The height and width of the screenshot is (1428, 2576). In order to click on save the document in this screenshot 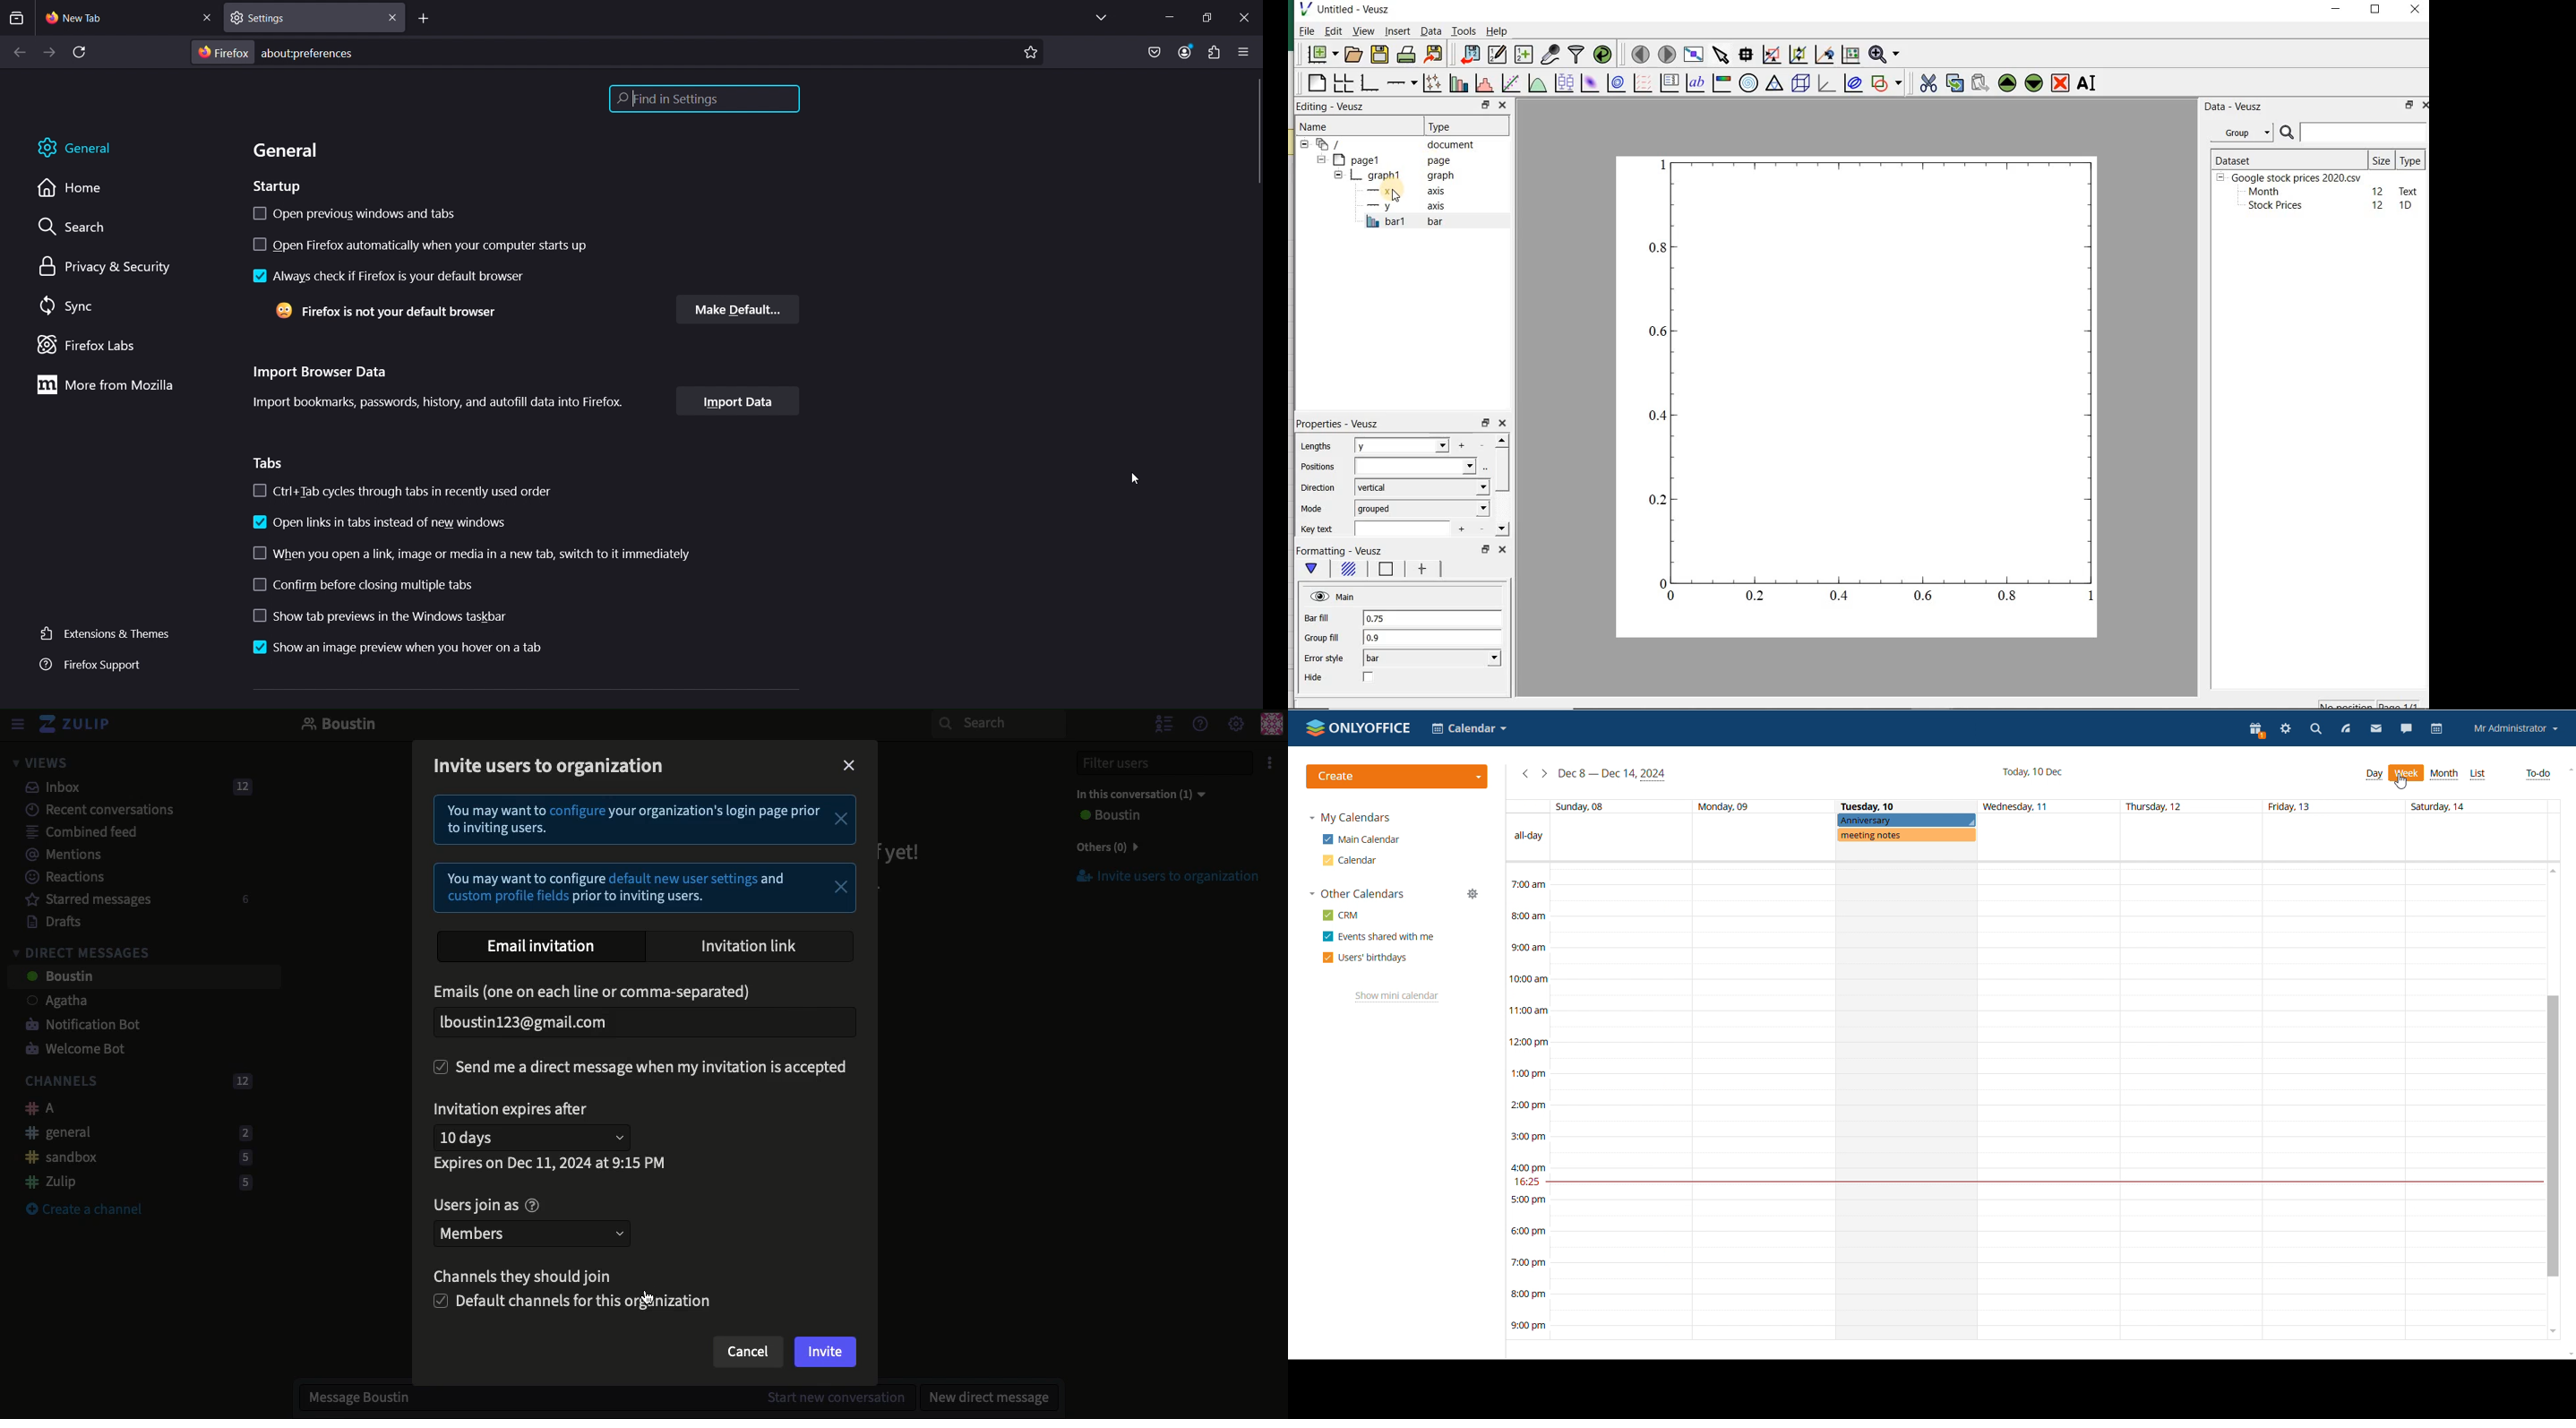, I will do `click(1380, 54)`.